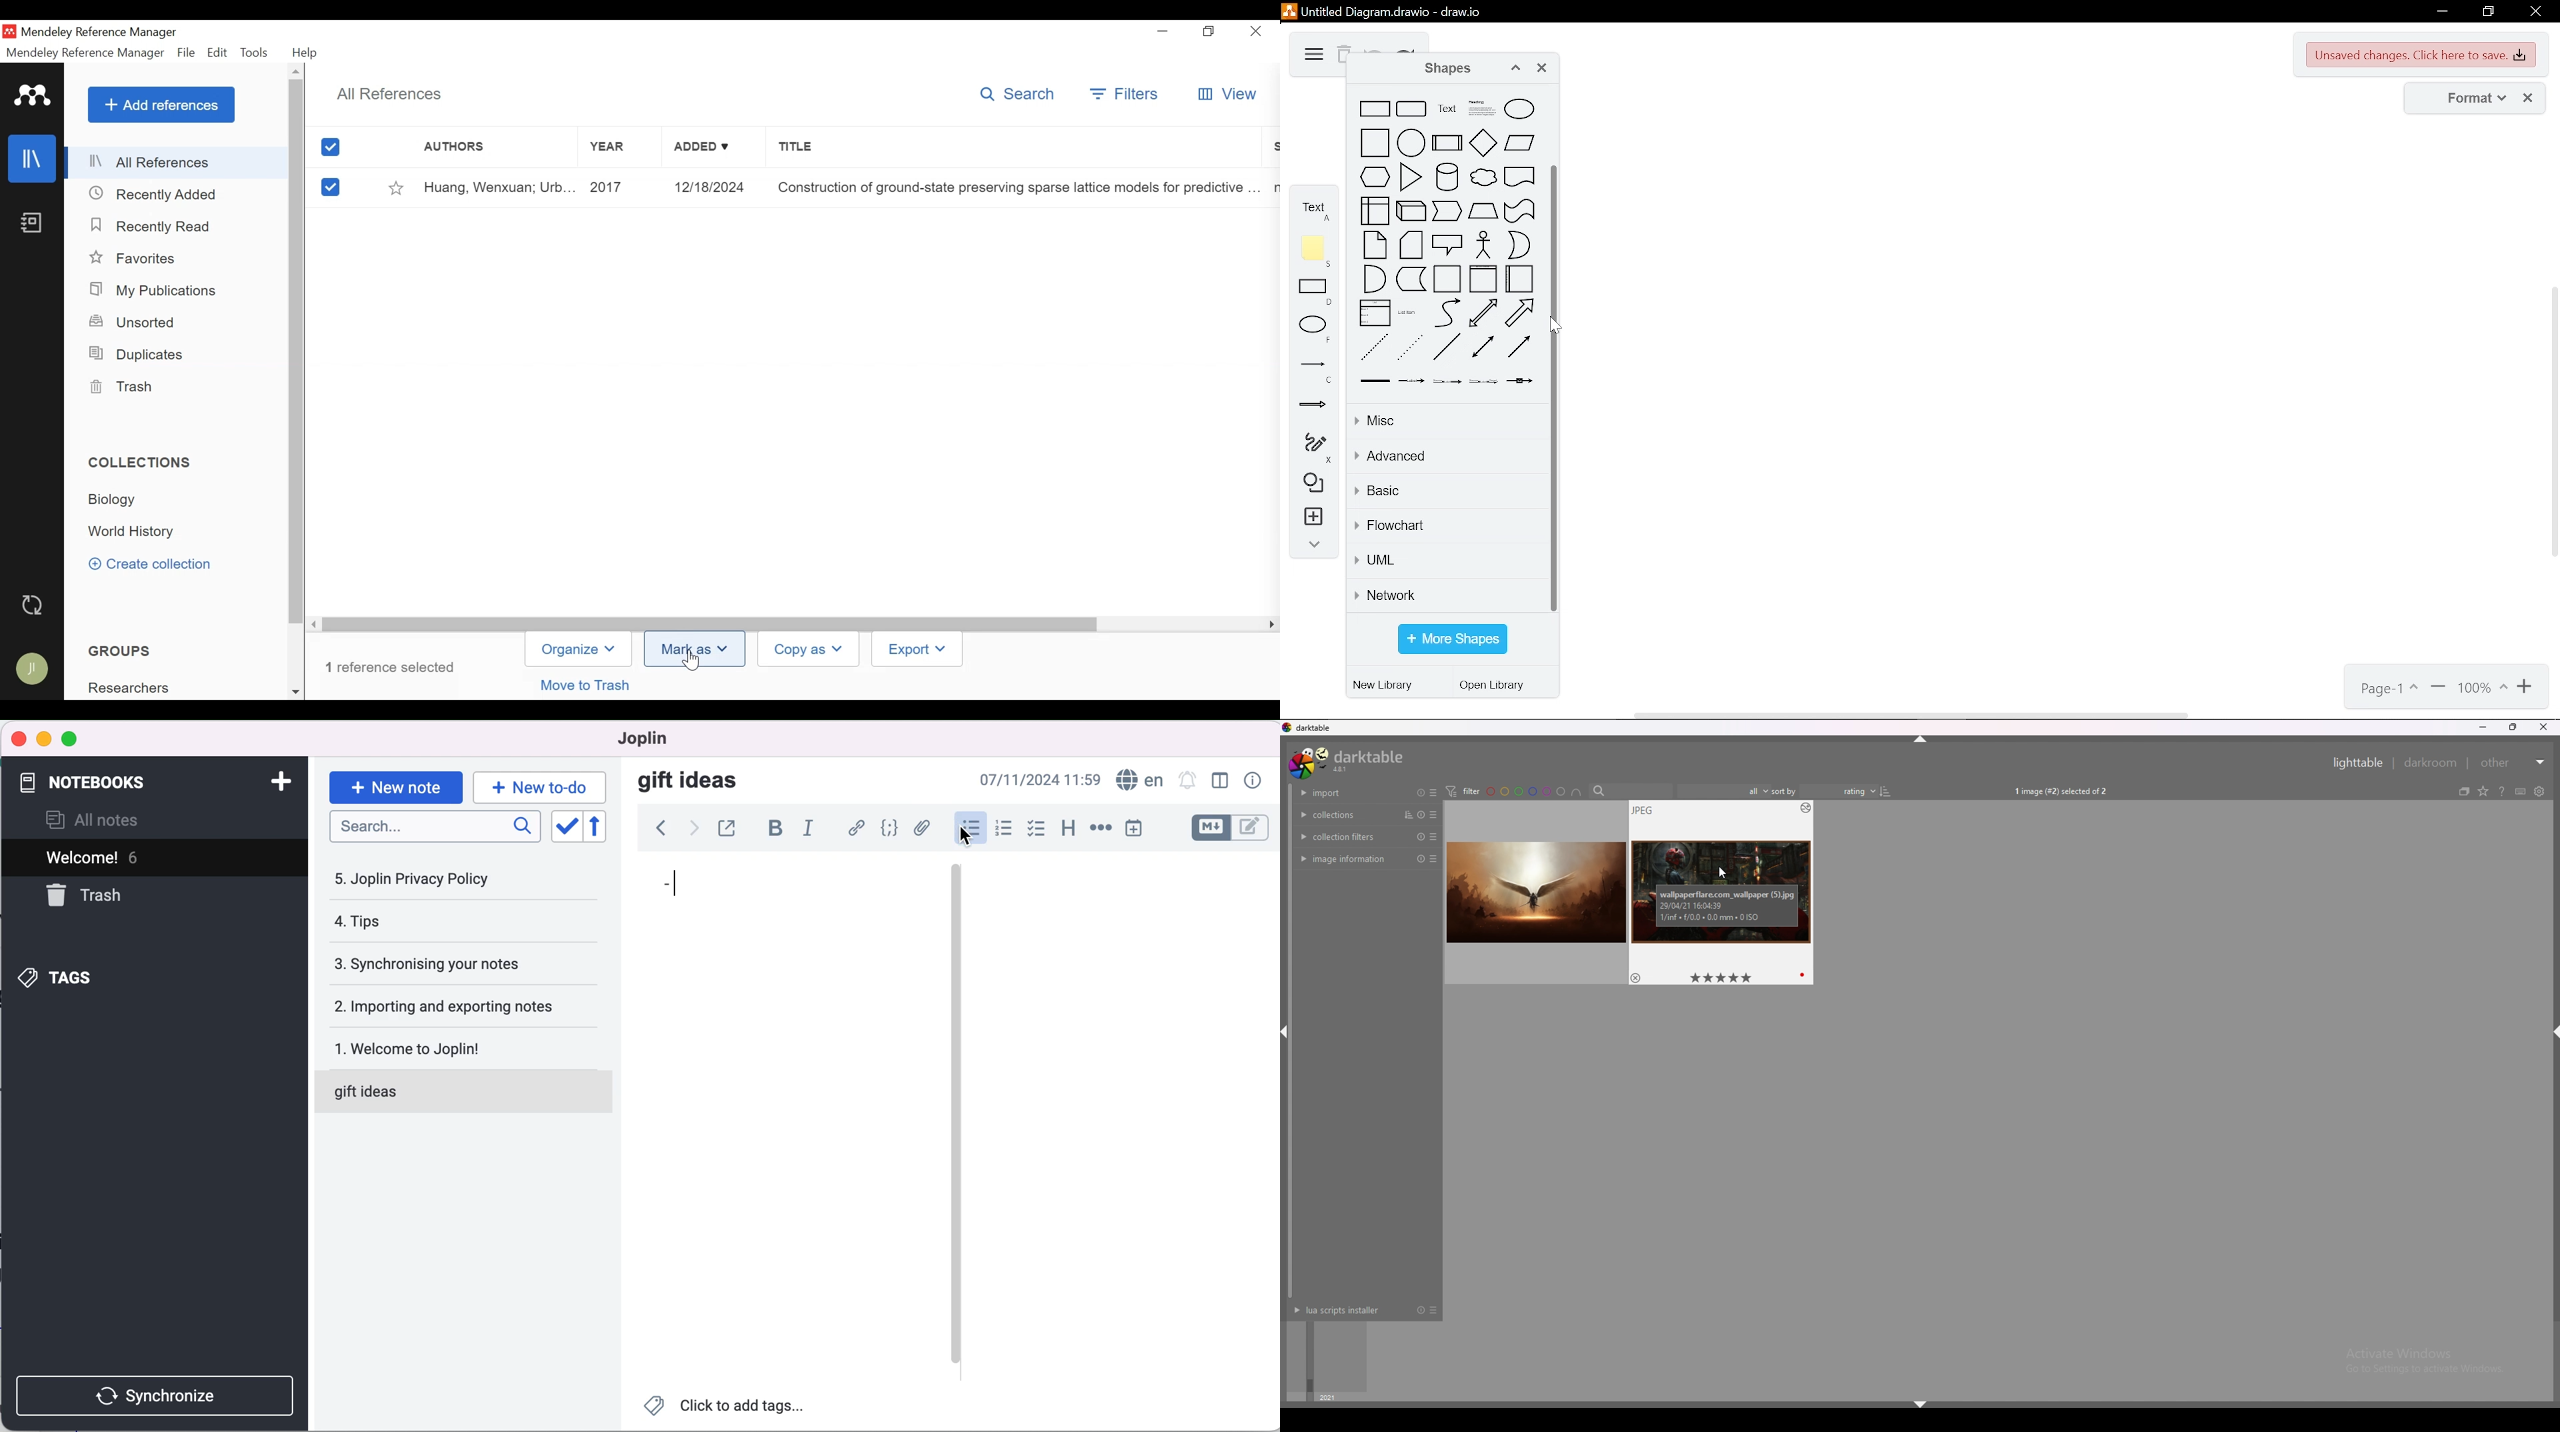 Image resolution: width=2576 pixels, height=1456 pixels. I want to click on forward, so click(690, 830).